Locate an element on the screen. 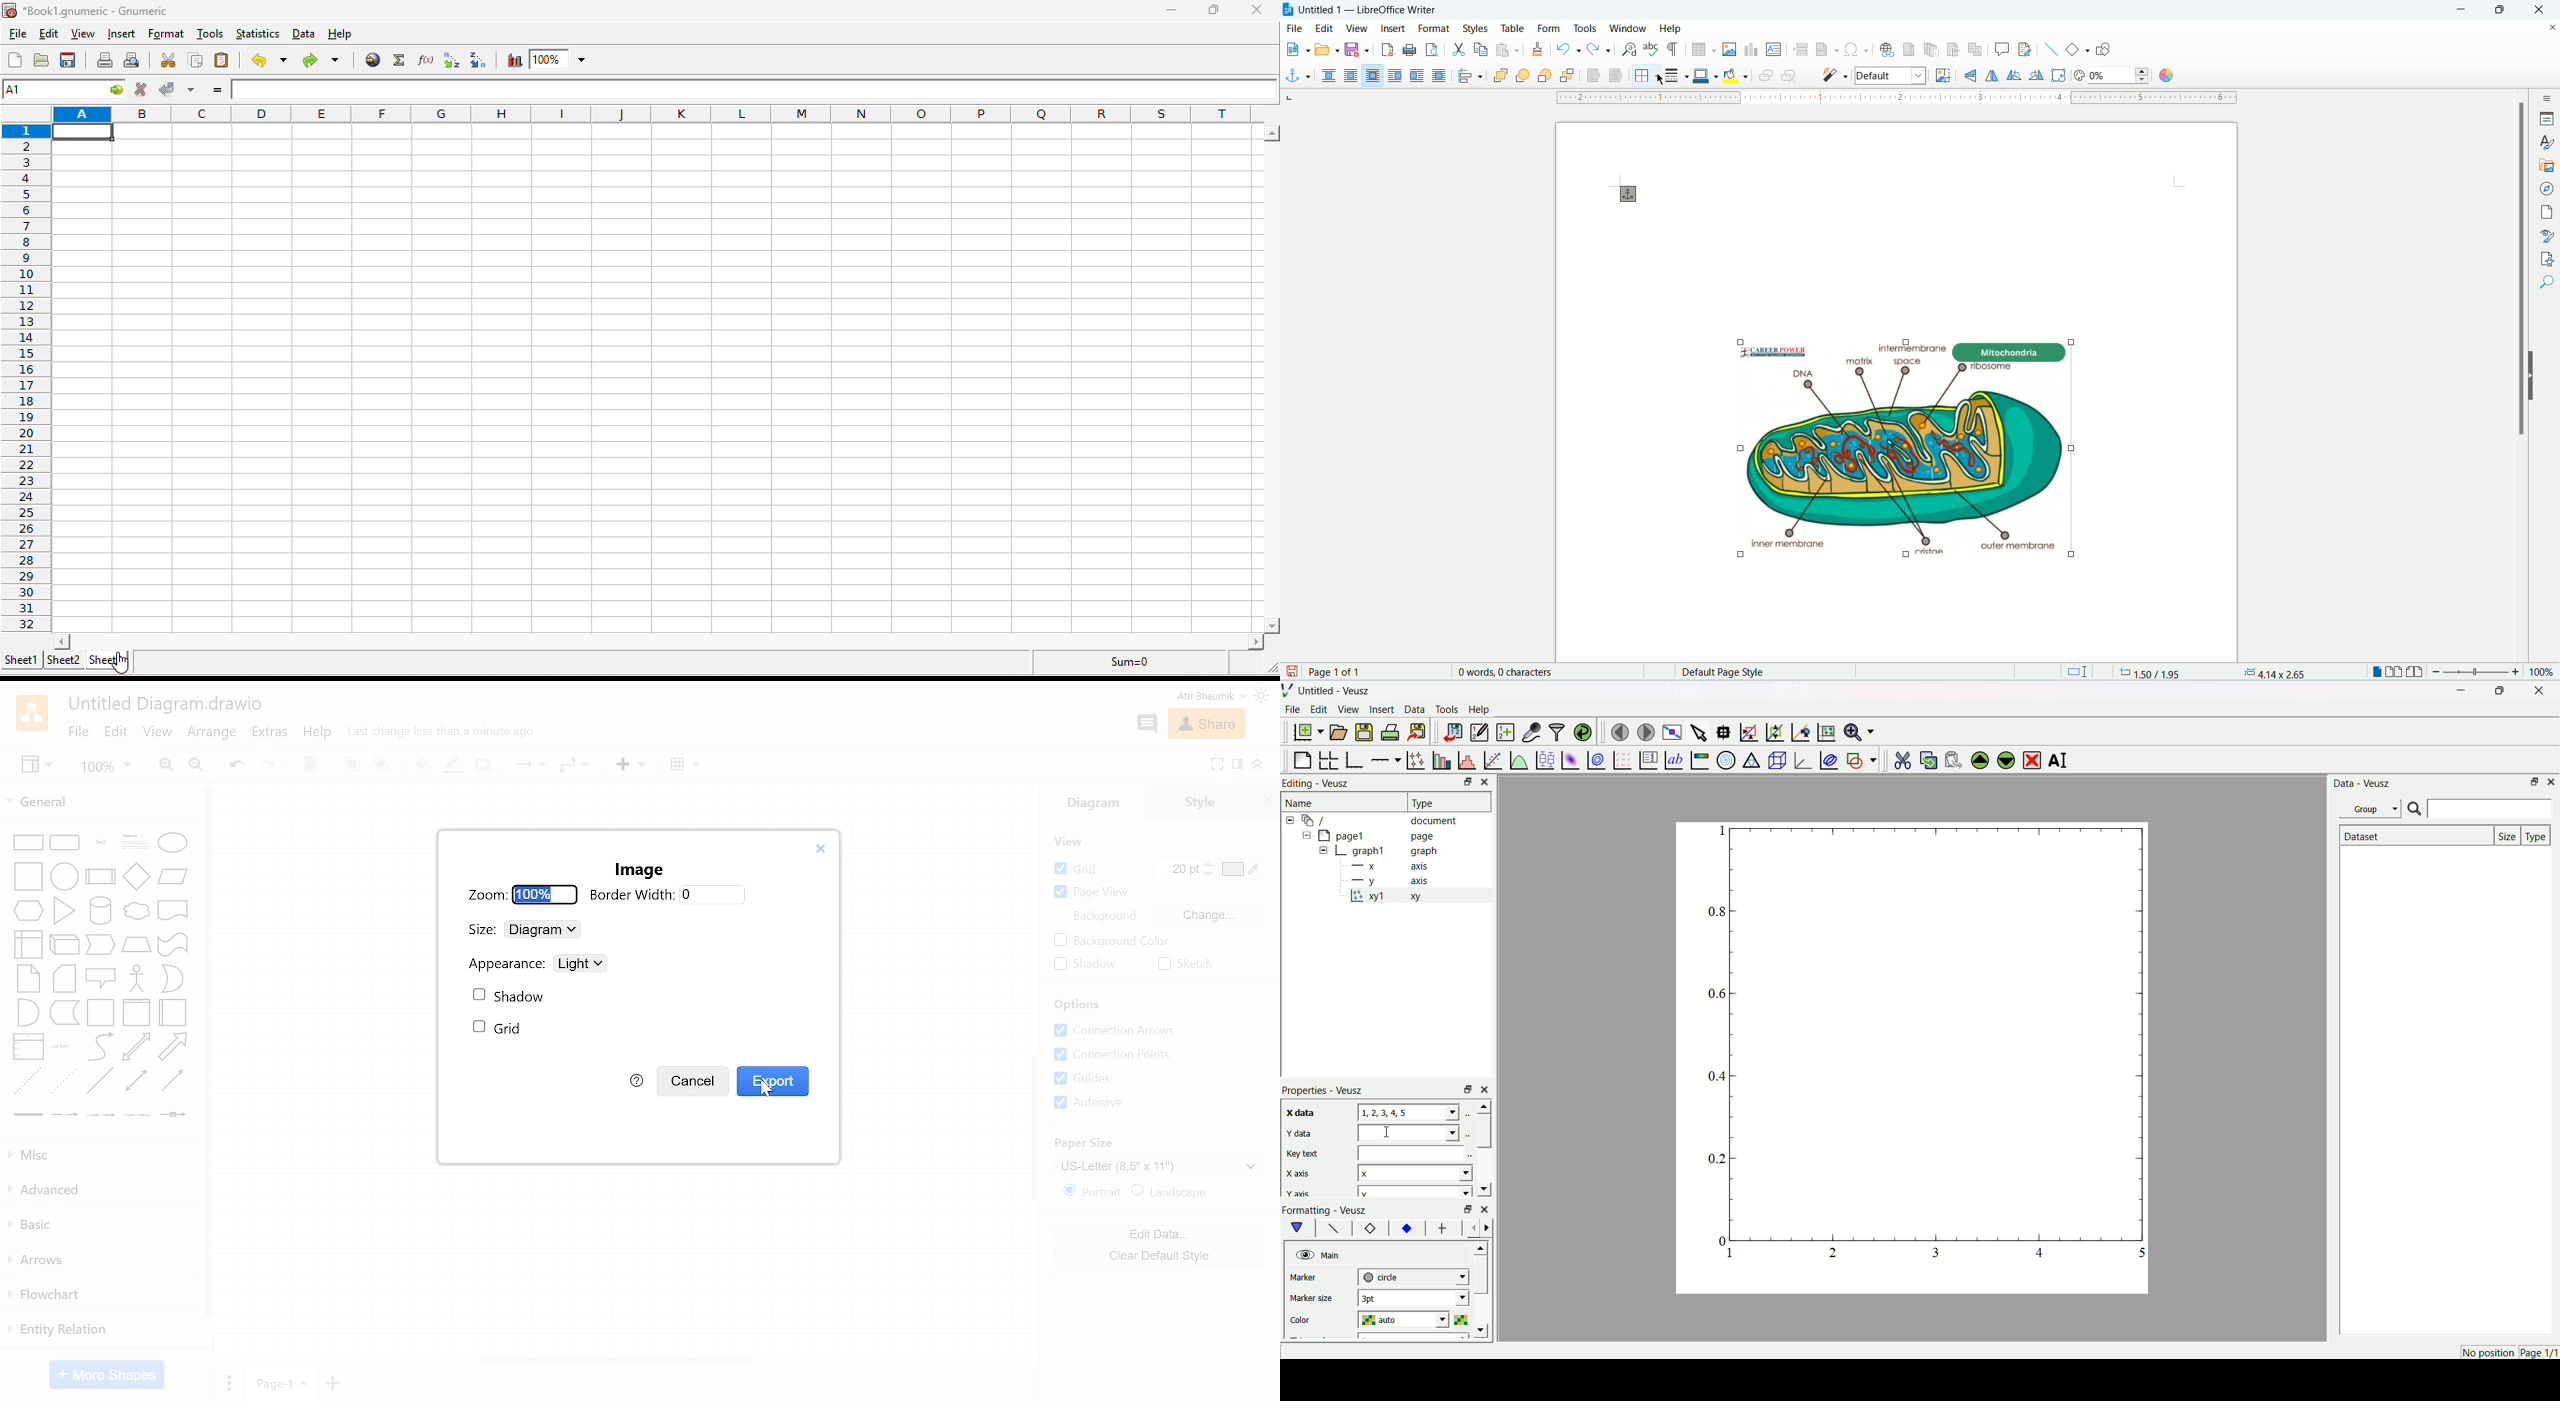 The image size is (2576, 1428). Landscape is located at coordinates (1180, 1191).